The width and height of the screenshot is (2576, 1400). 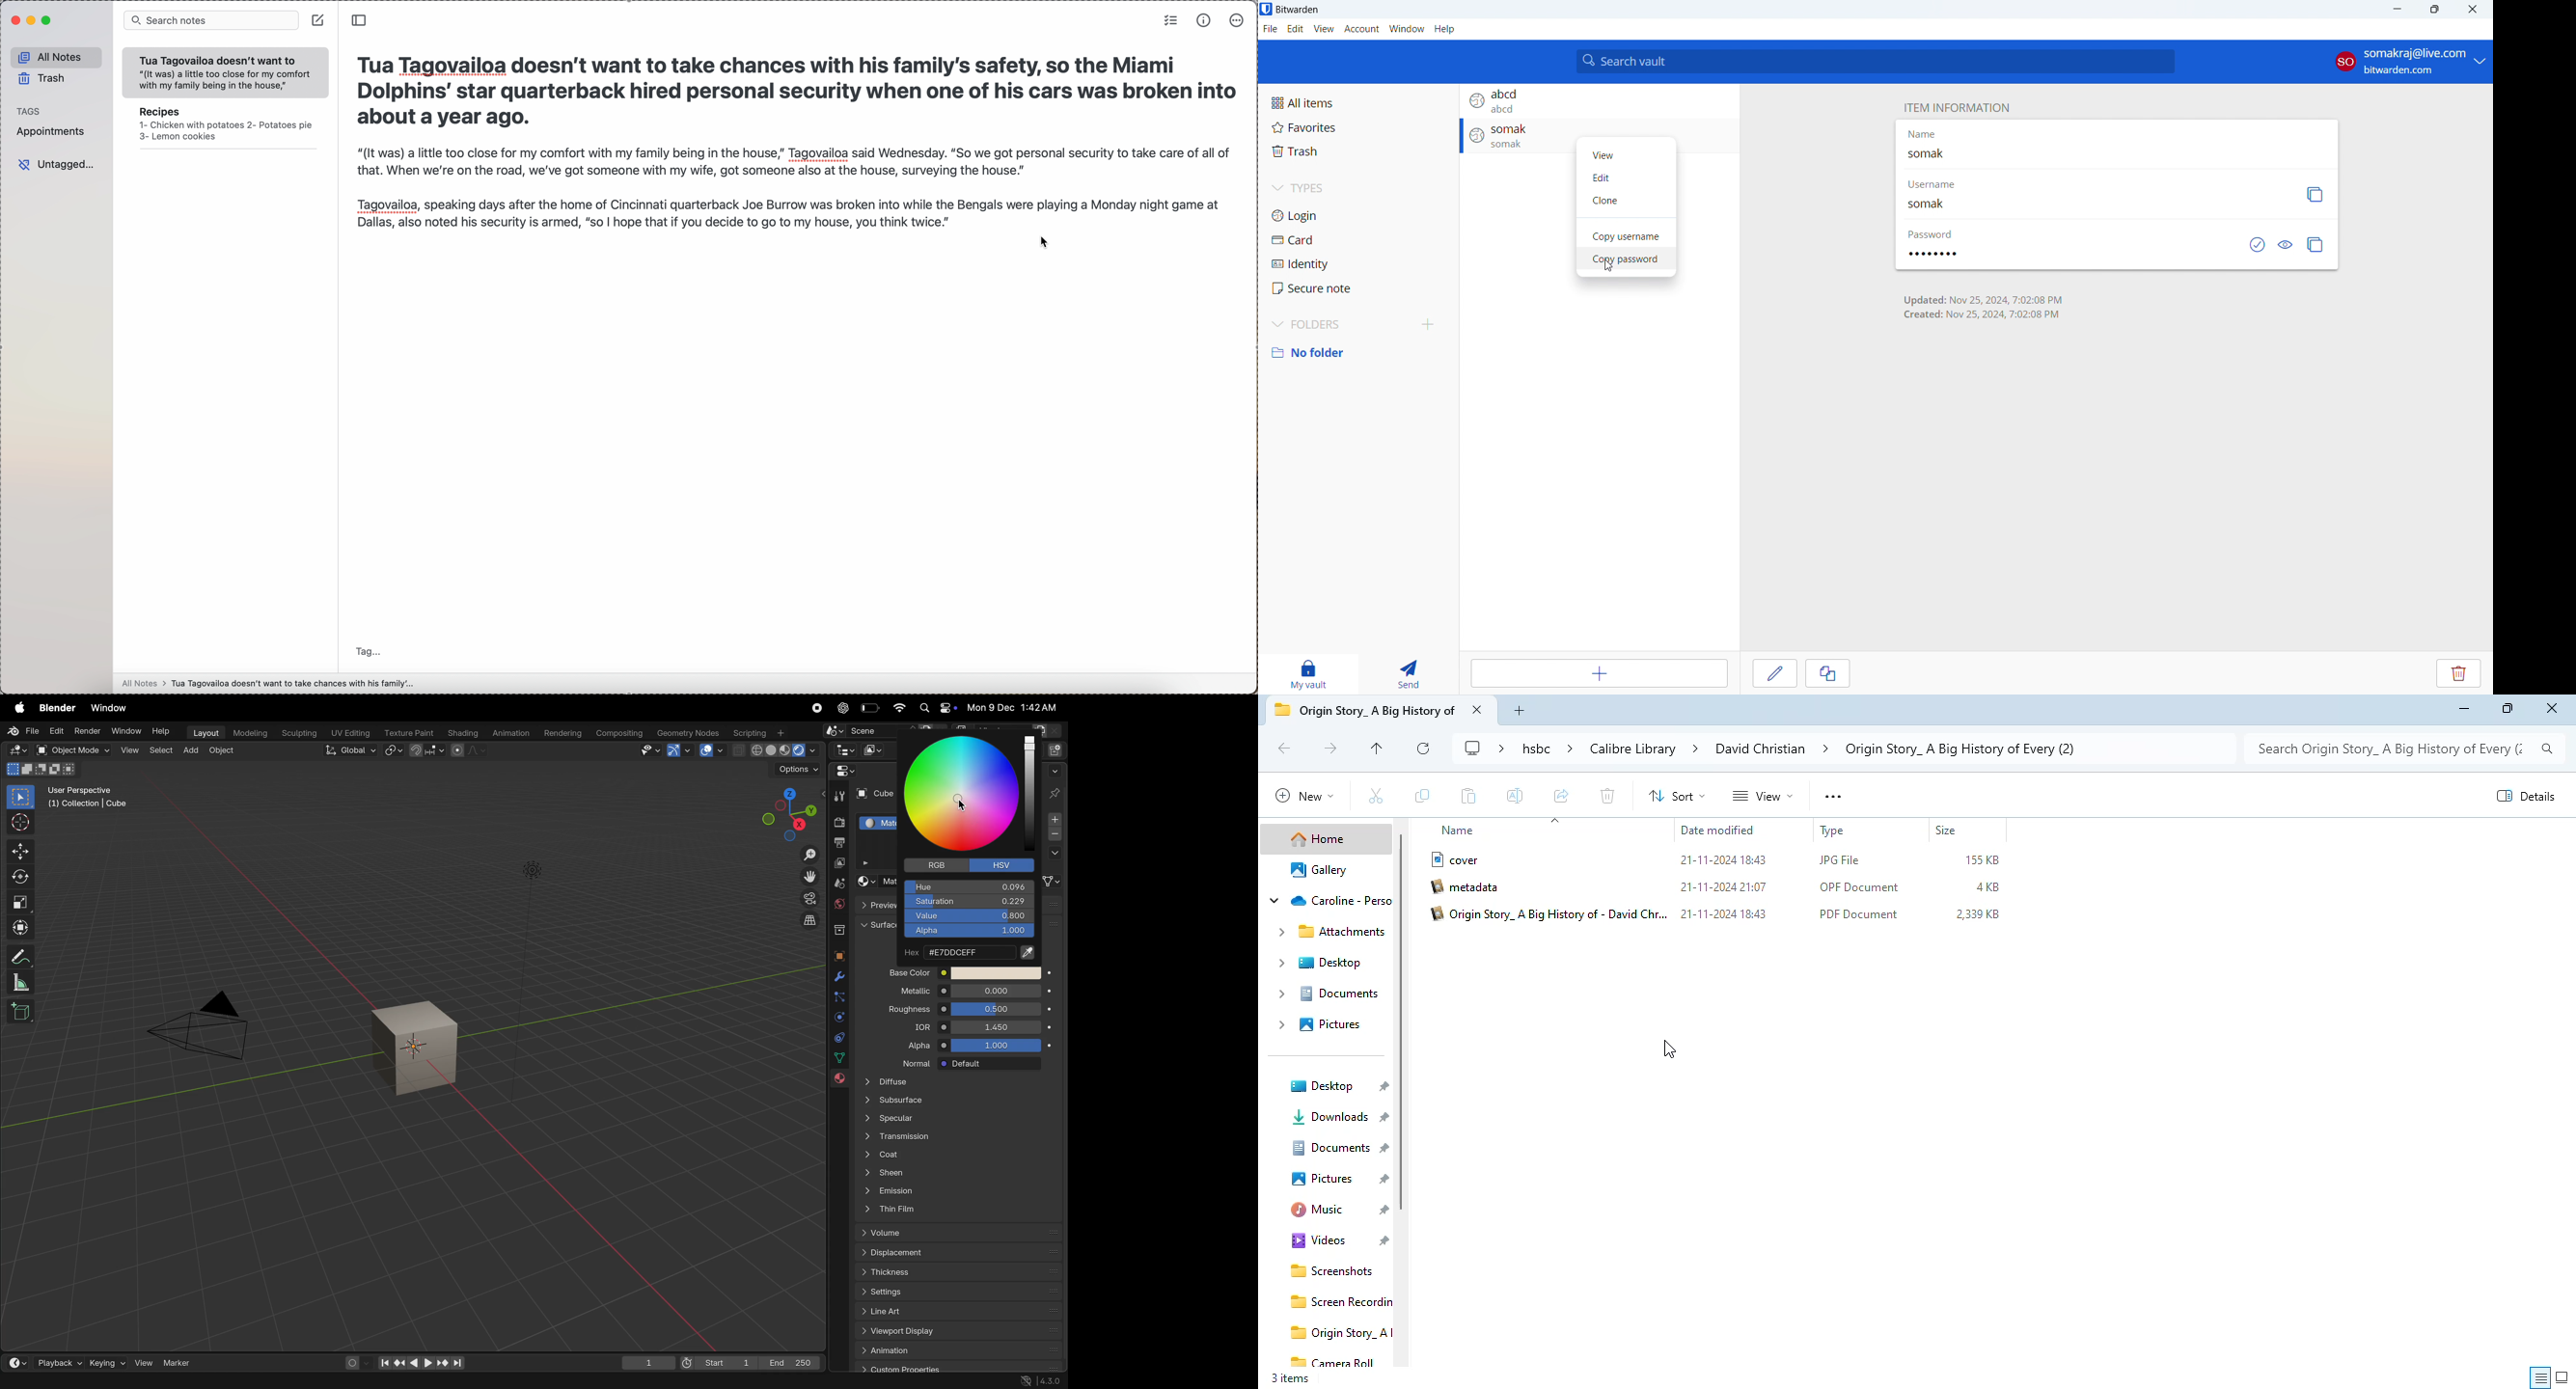 I want to click on modified date & time, so click(x=1726, y=861).